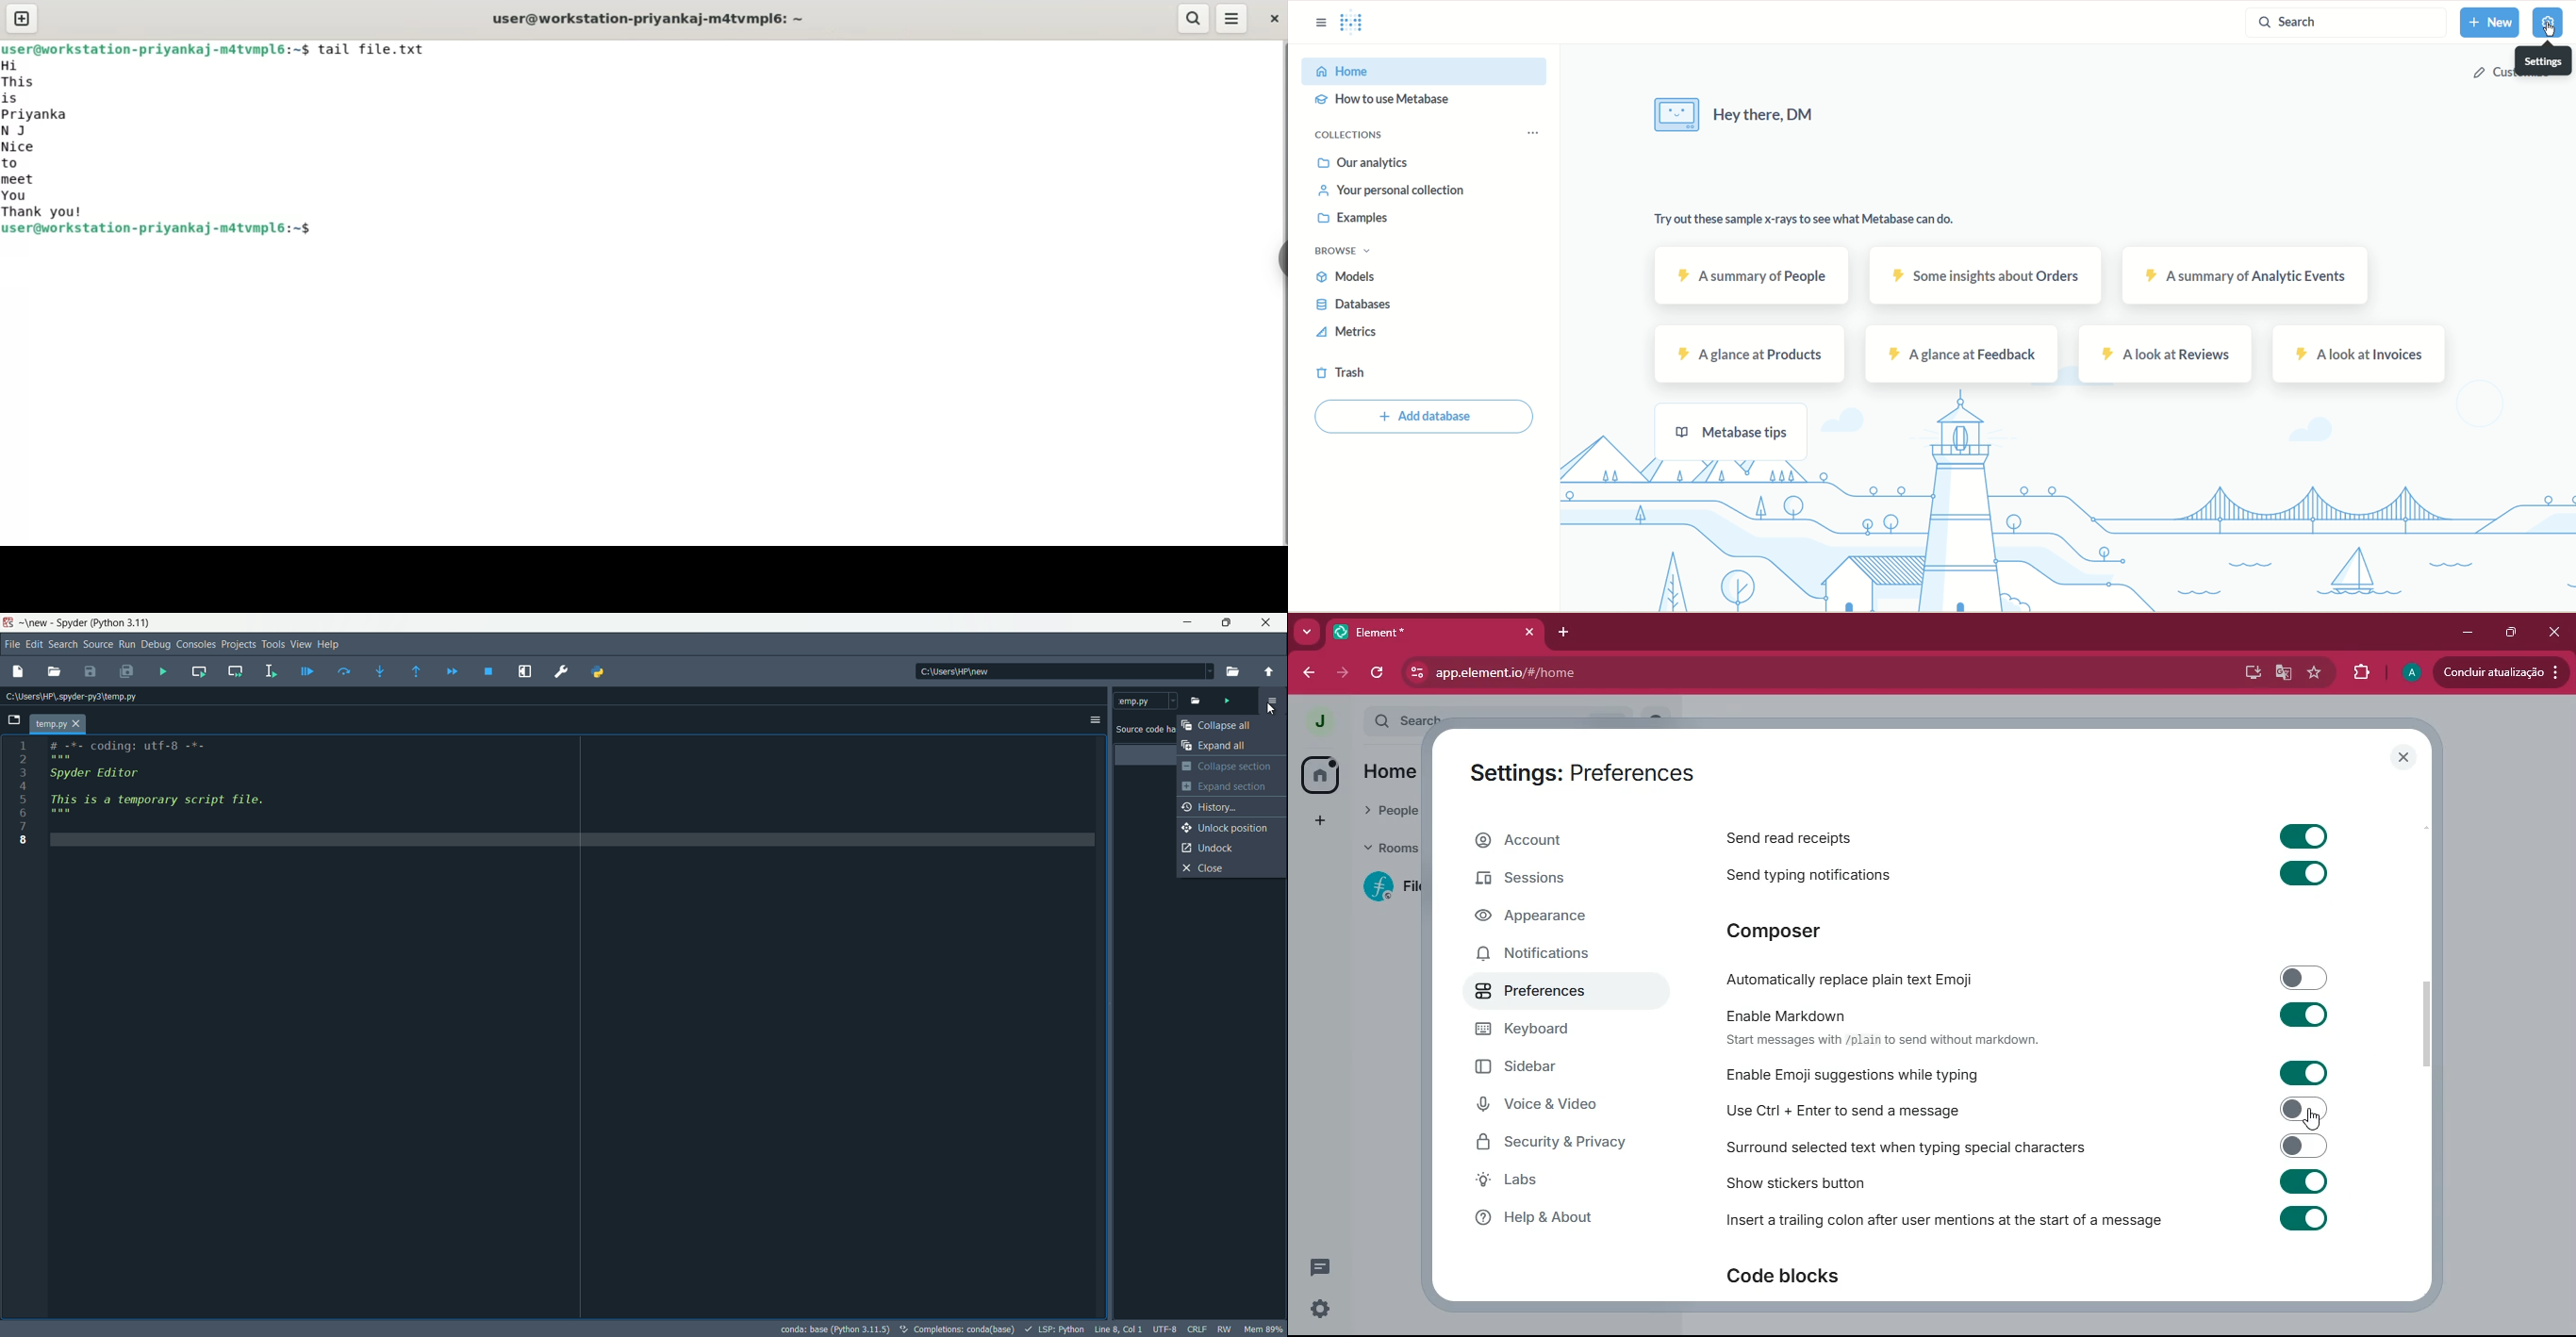 This screenshot has width=2576, height=1344. What do you see at coordinates (2282, 675) in the screenshot?
I see `google translate` at bounding box center [2282, 675].